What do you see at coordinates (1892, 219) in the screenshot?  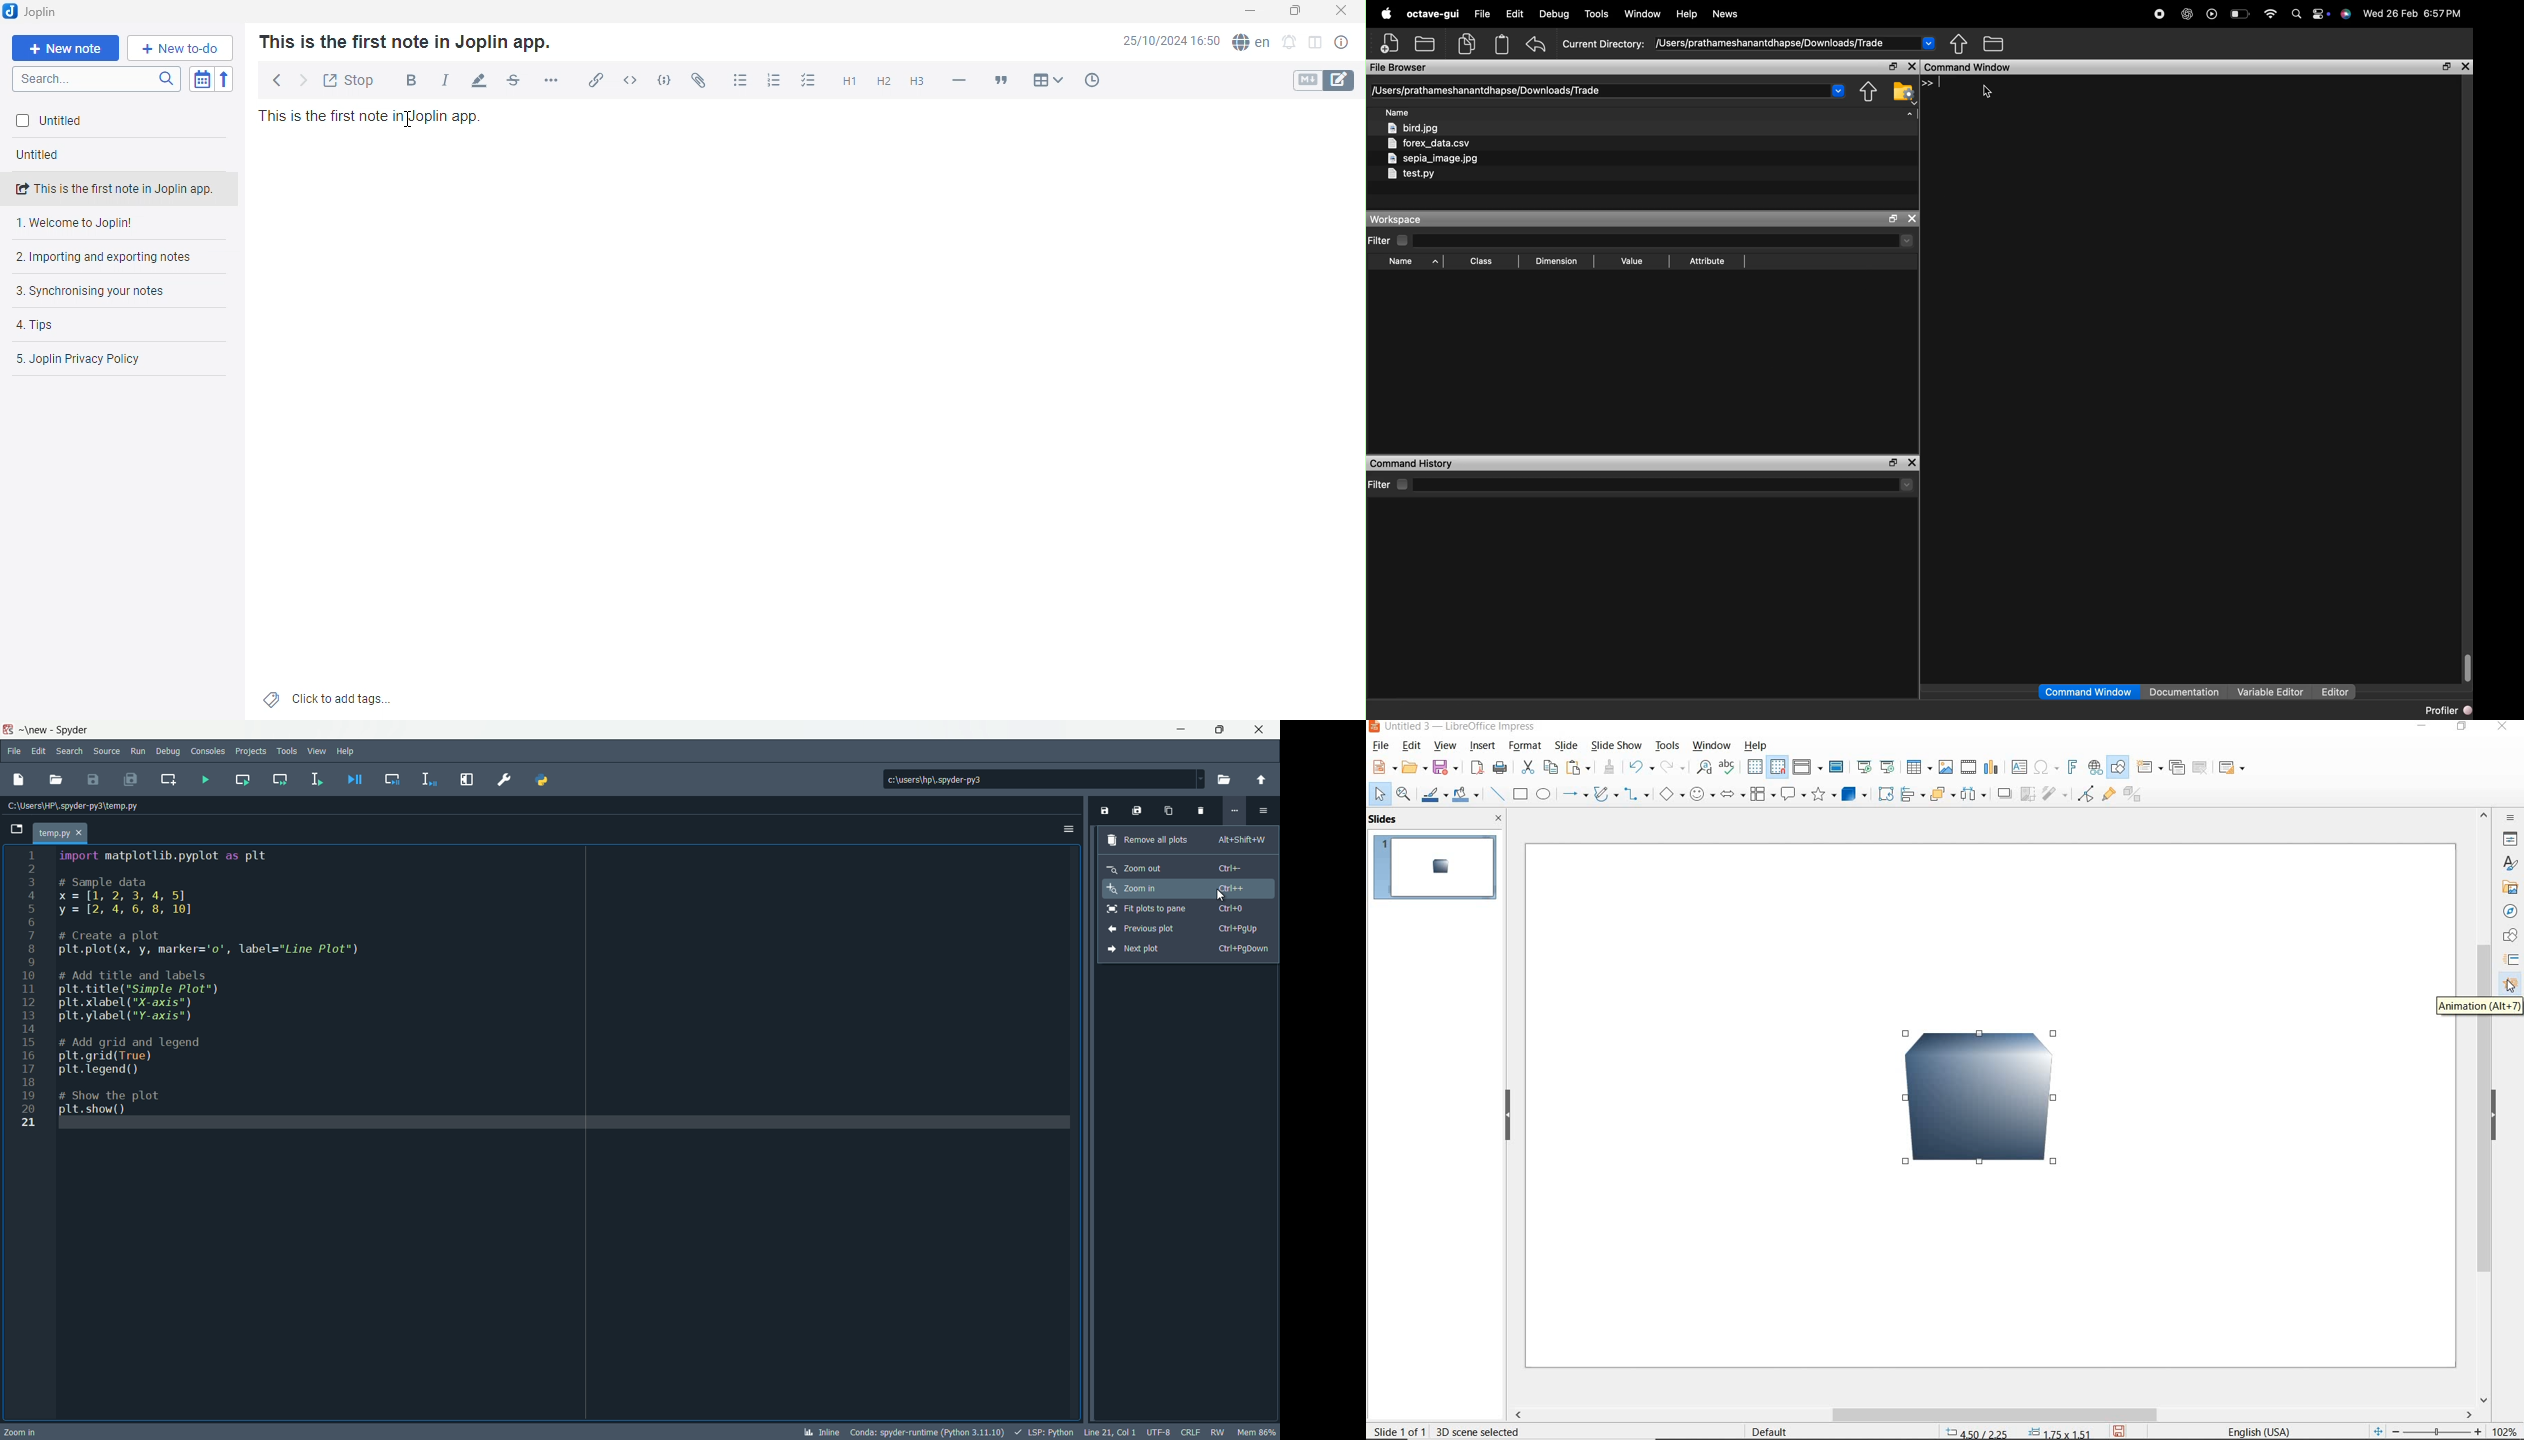 I see `maximize` at bounding box center [1892, 219].